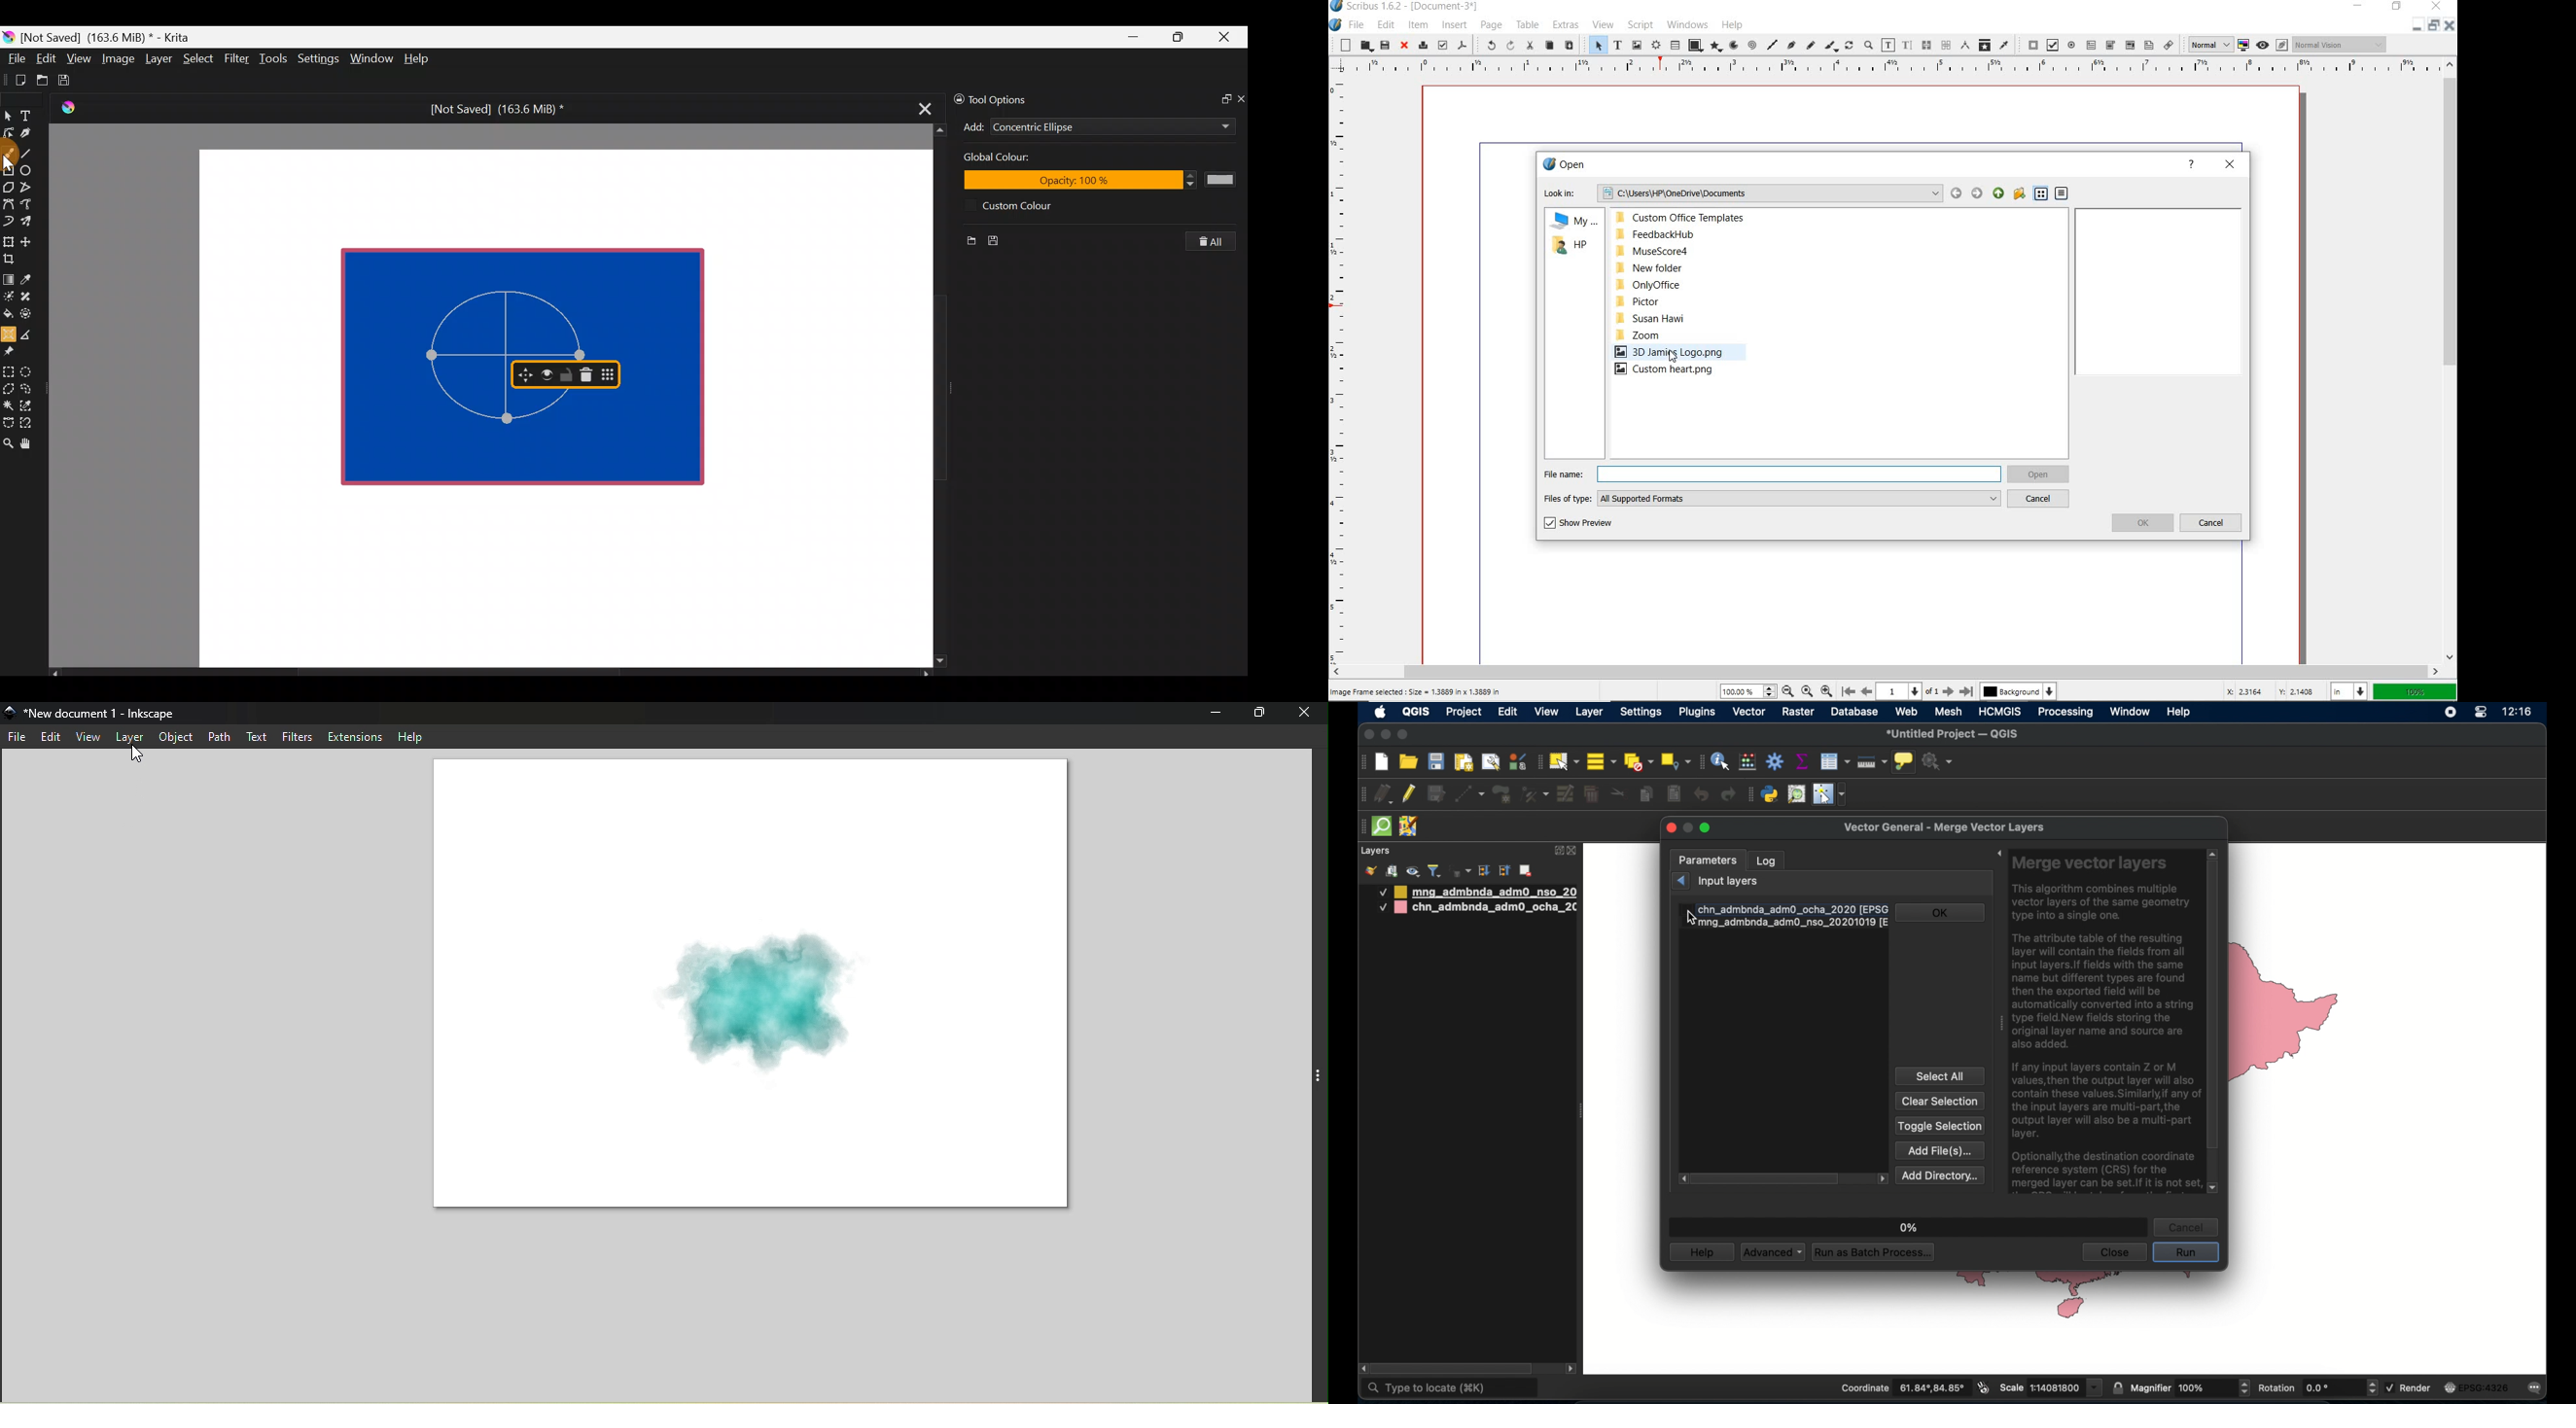 The height and width of the screenshot is (1428, 2576). What do you see at coordinates (1033, 159) in the screenshot?
I see `Global color` at bounding box center [1033, 159].